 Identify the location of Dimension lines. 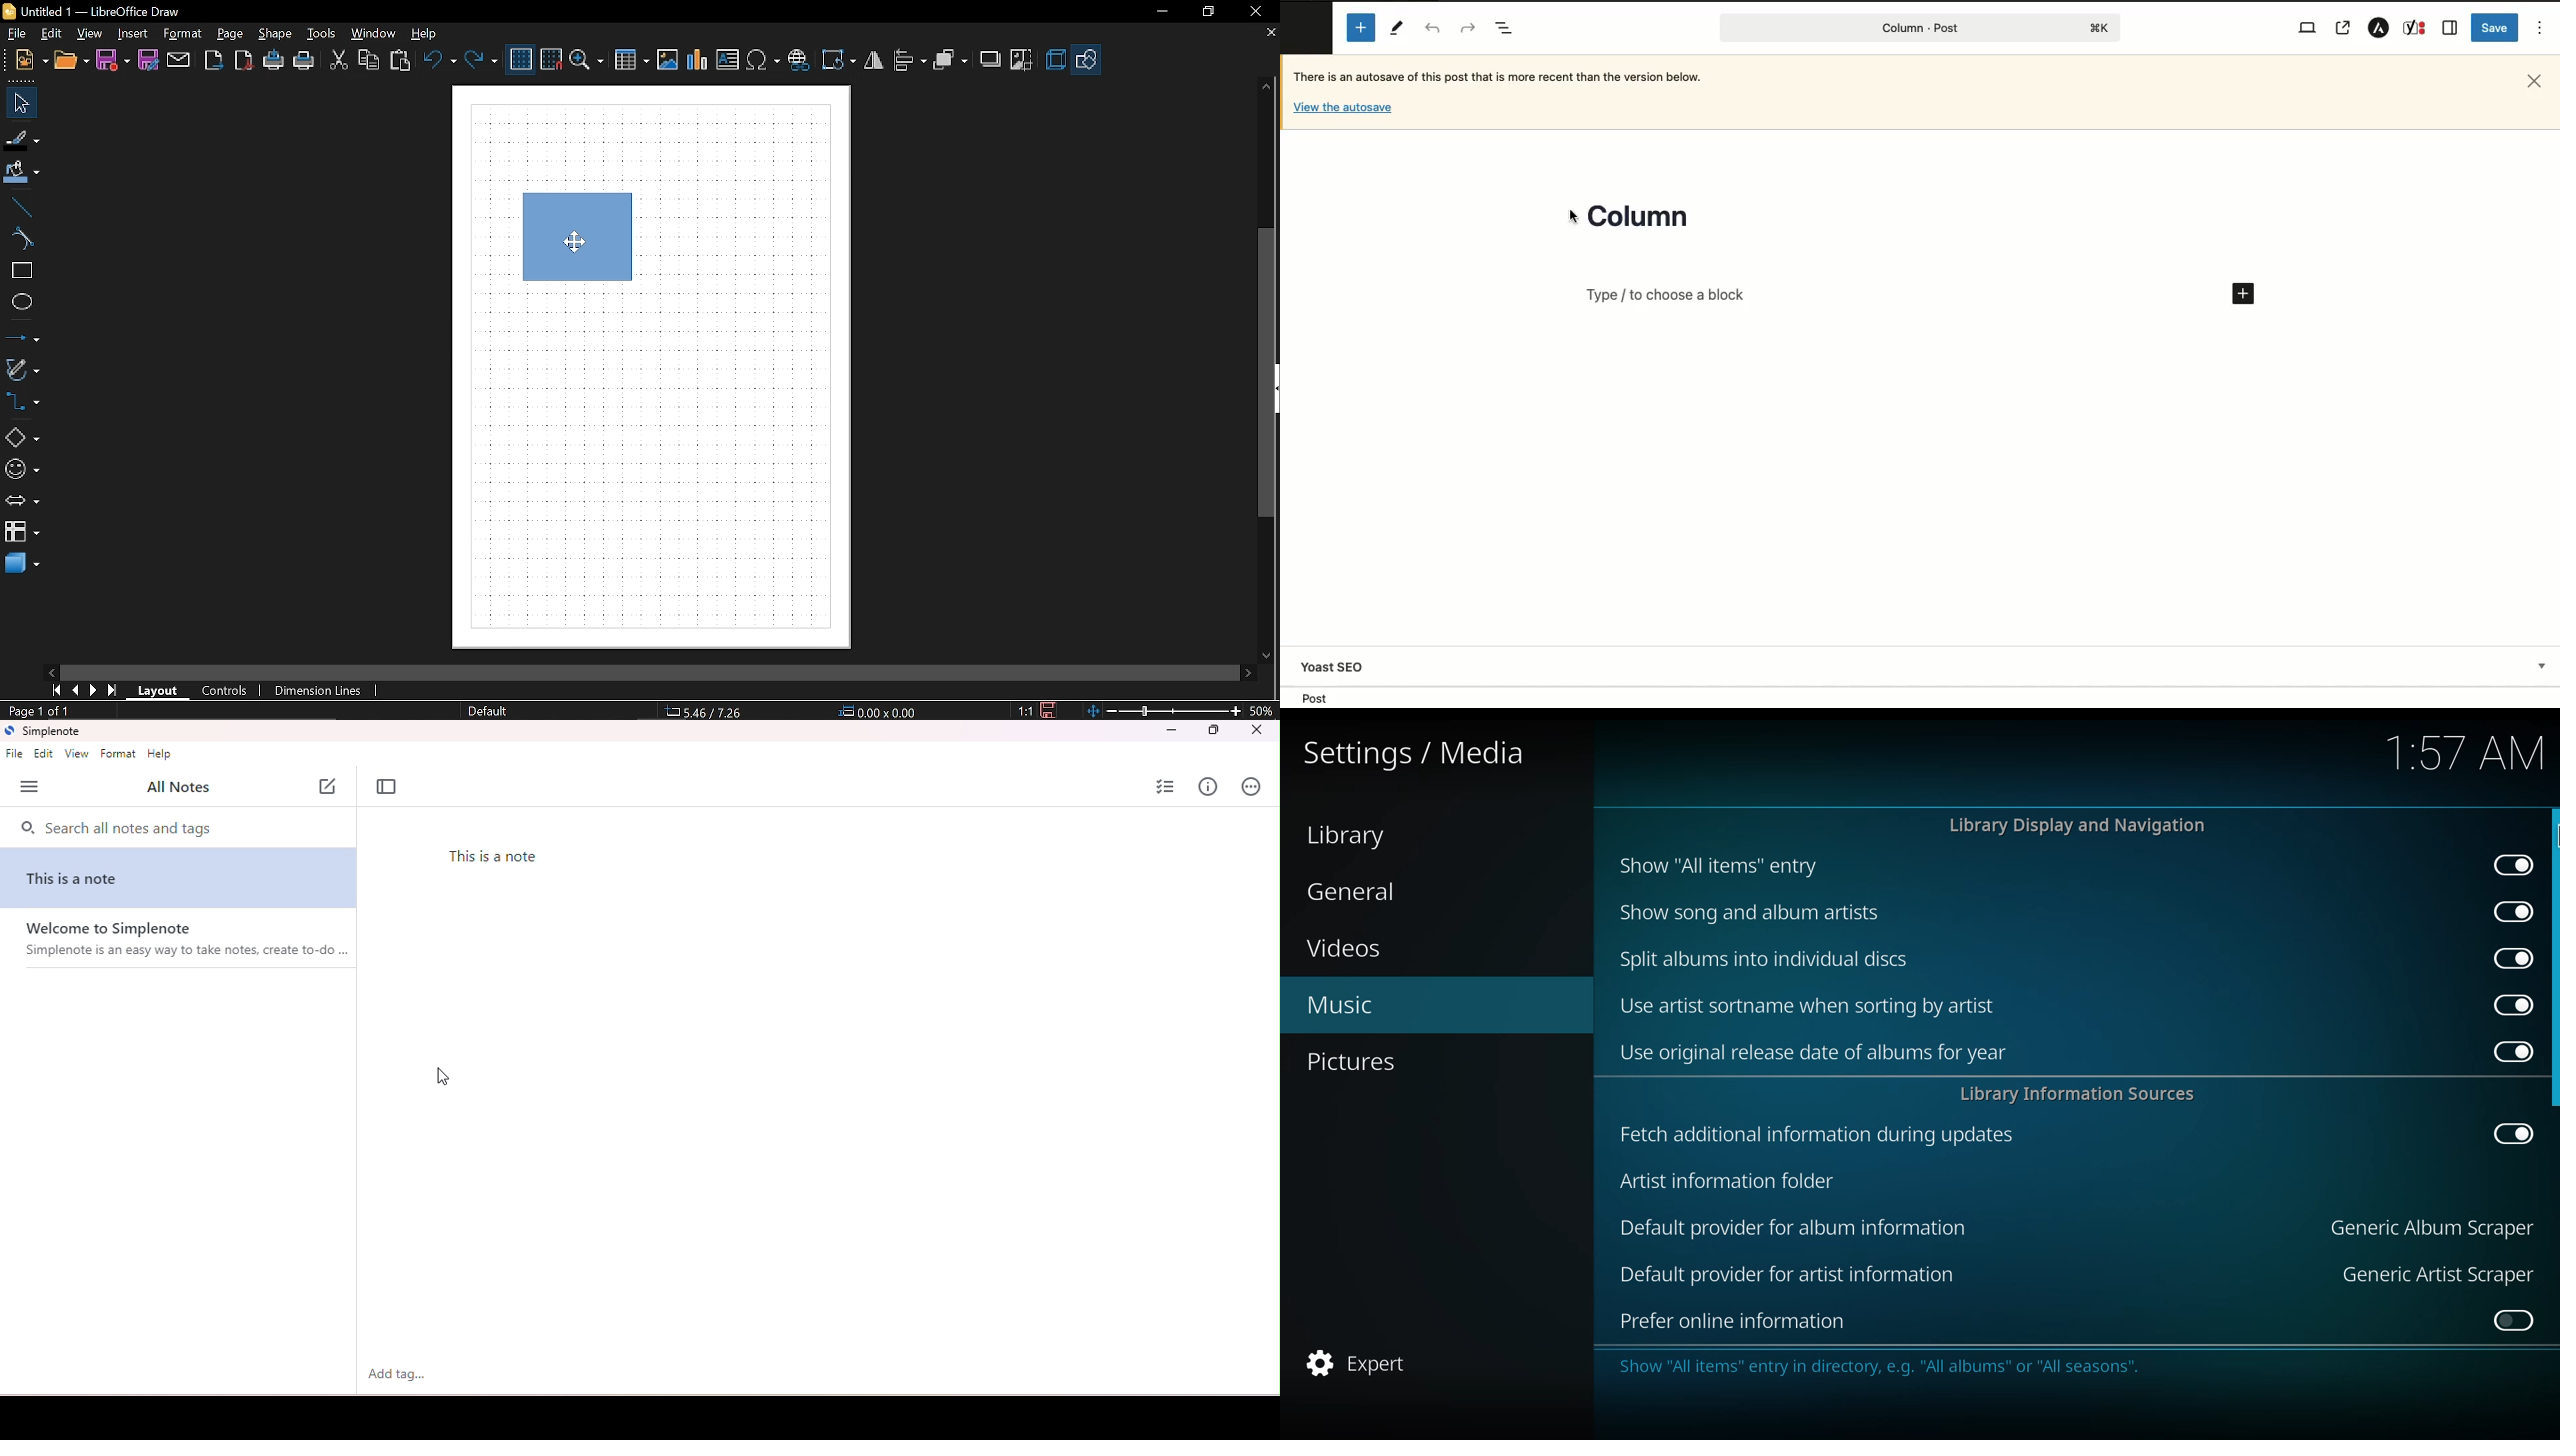
(319, 691).